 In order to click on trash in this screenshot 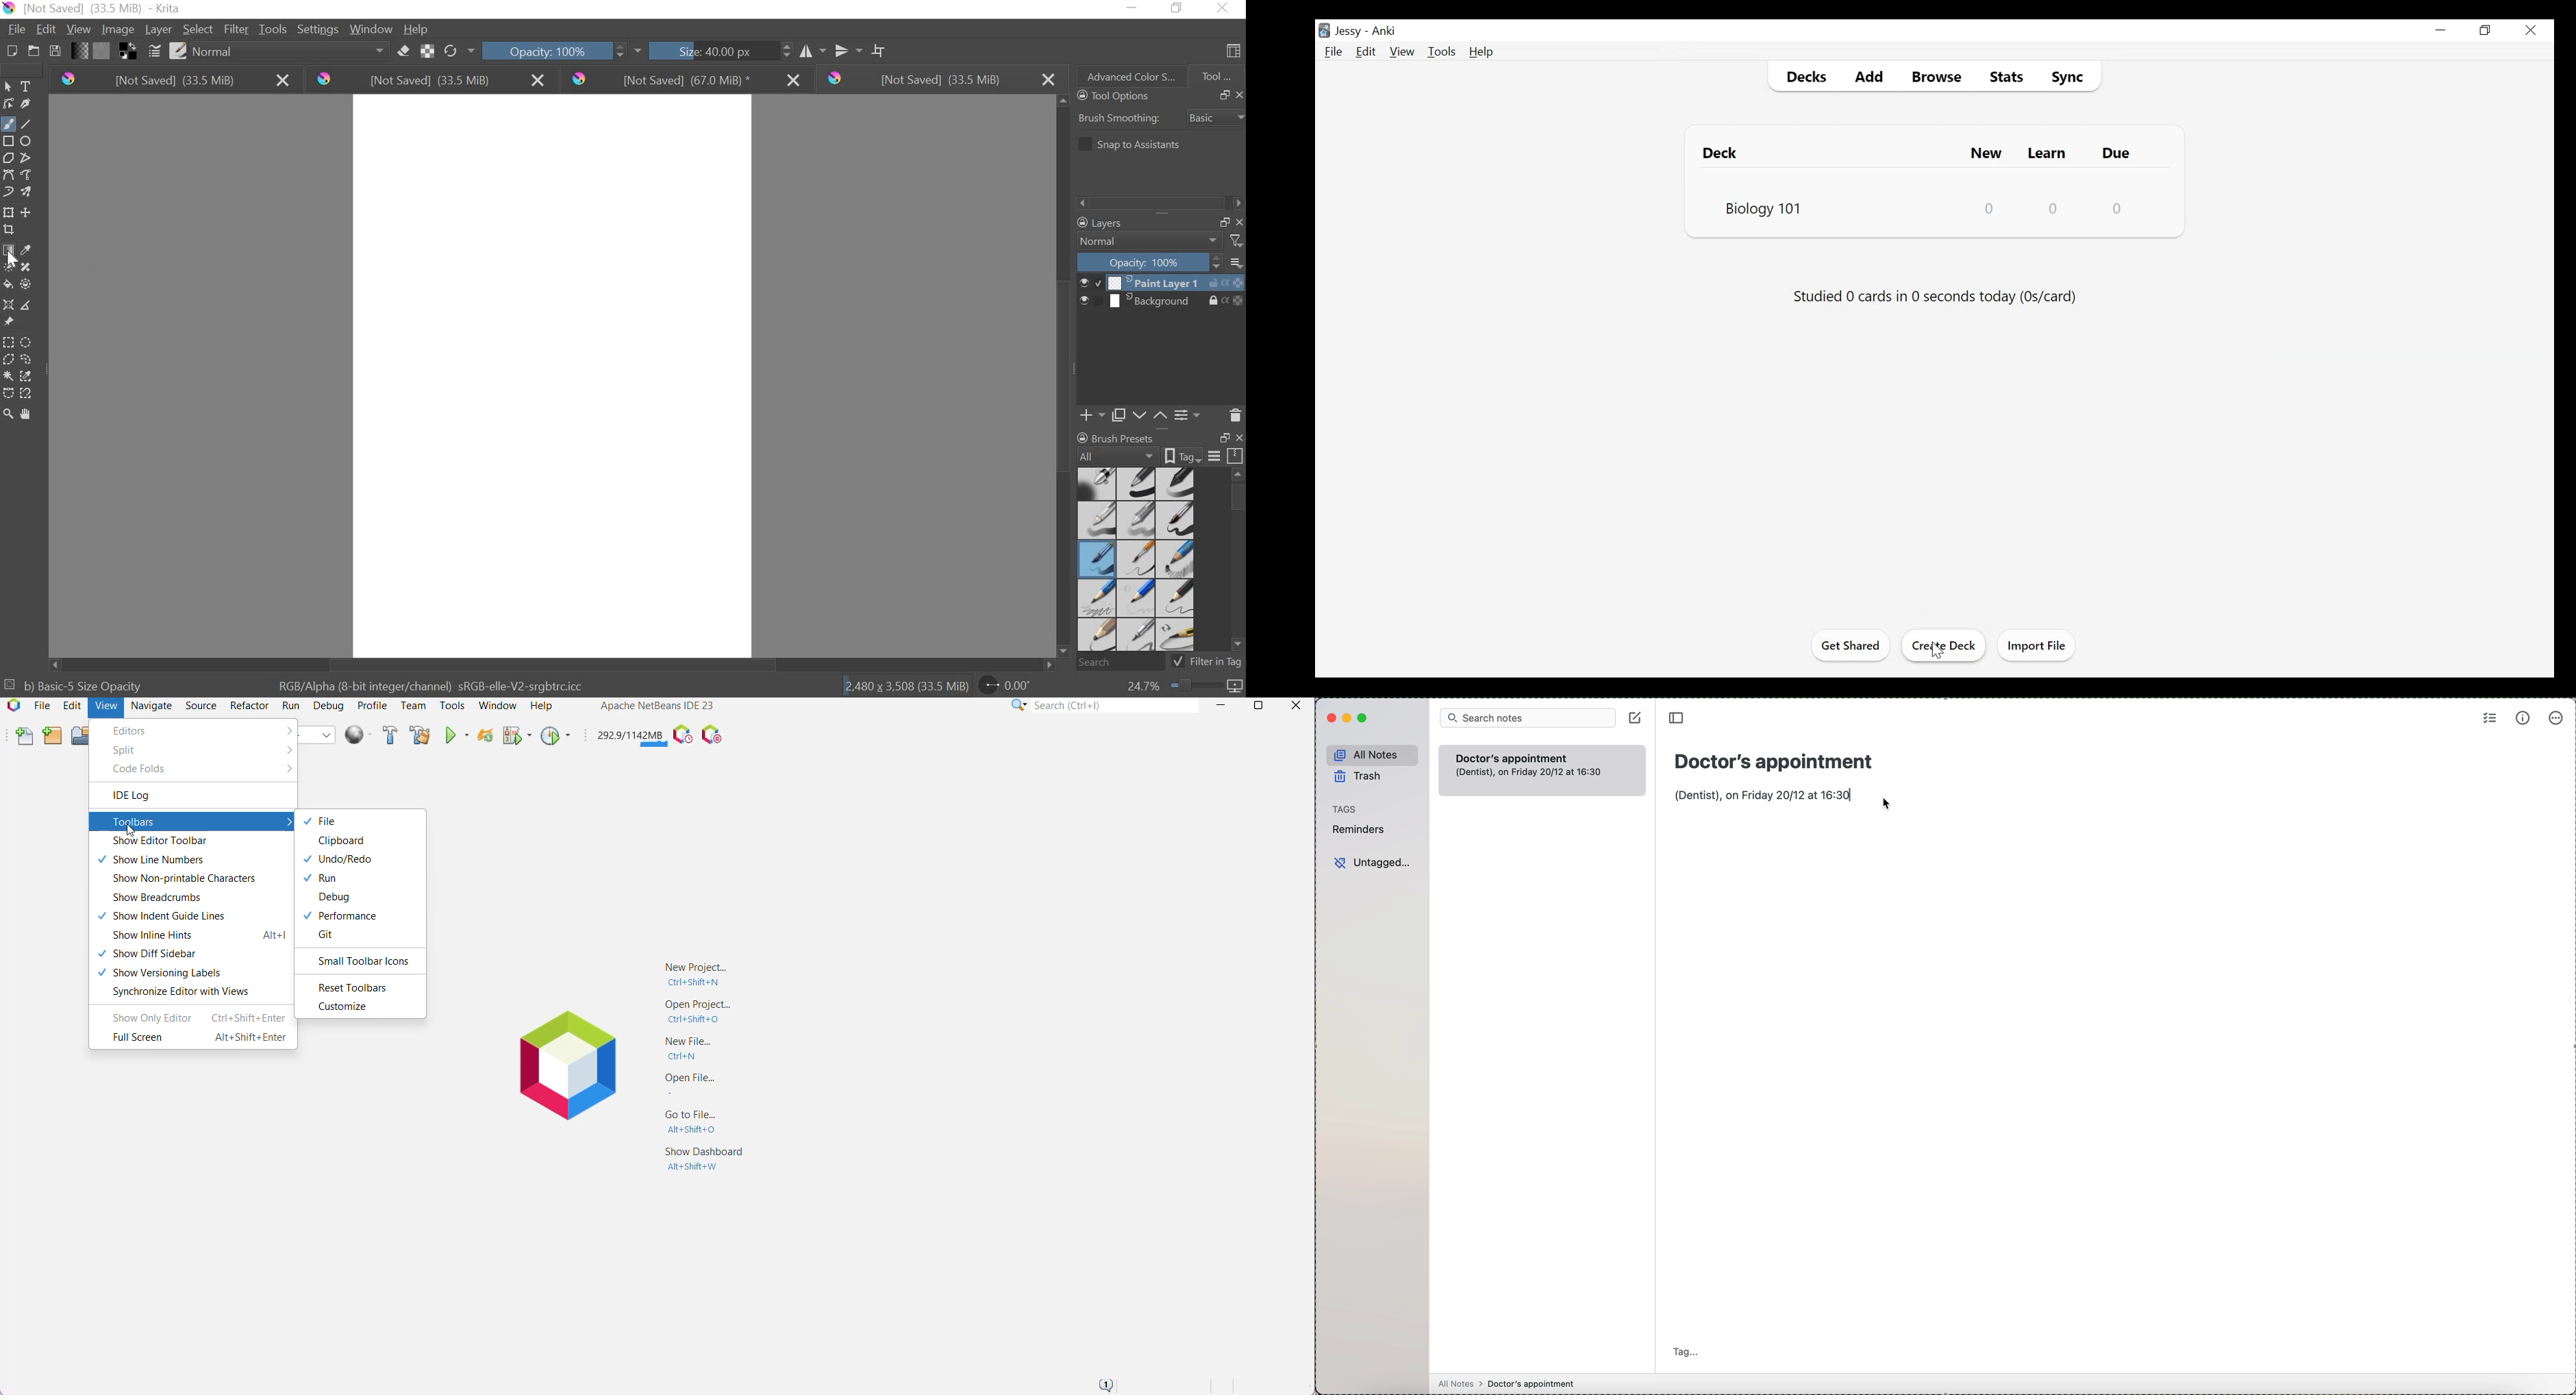, I will do `click(1357, 777)`.